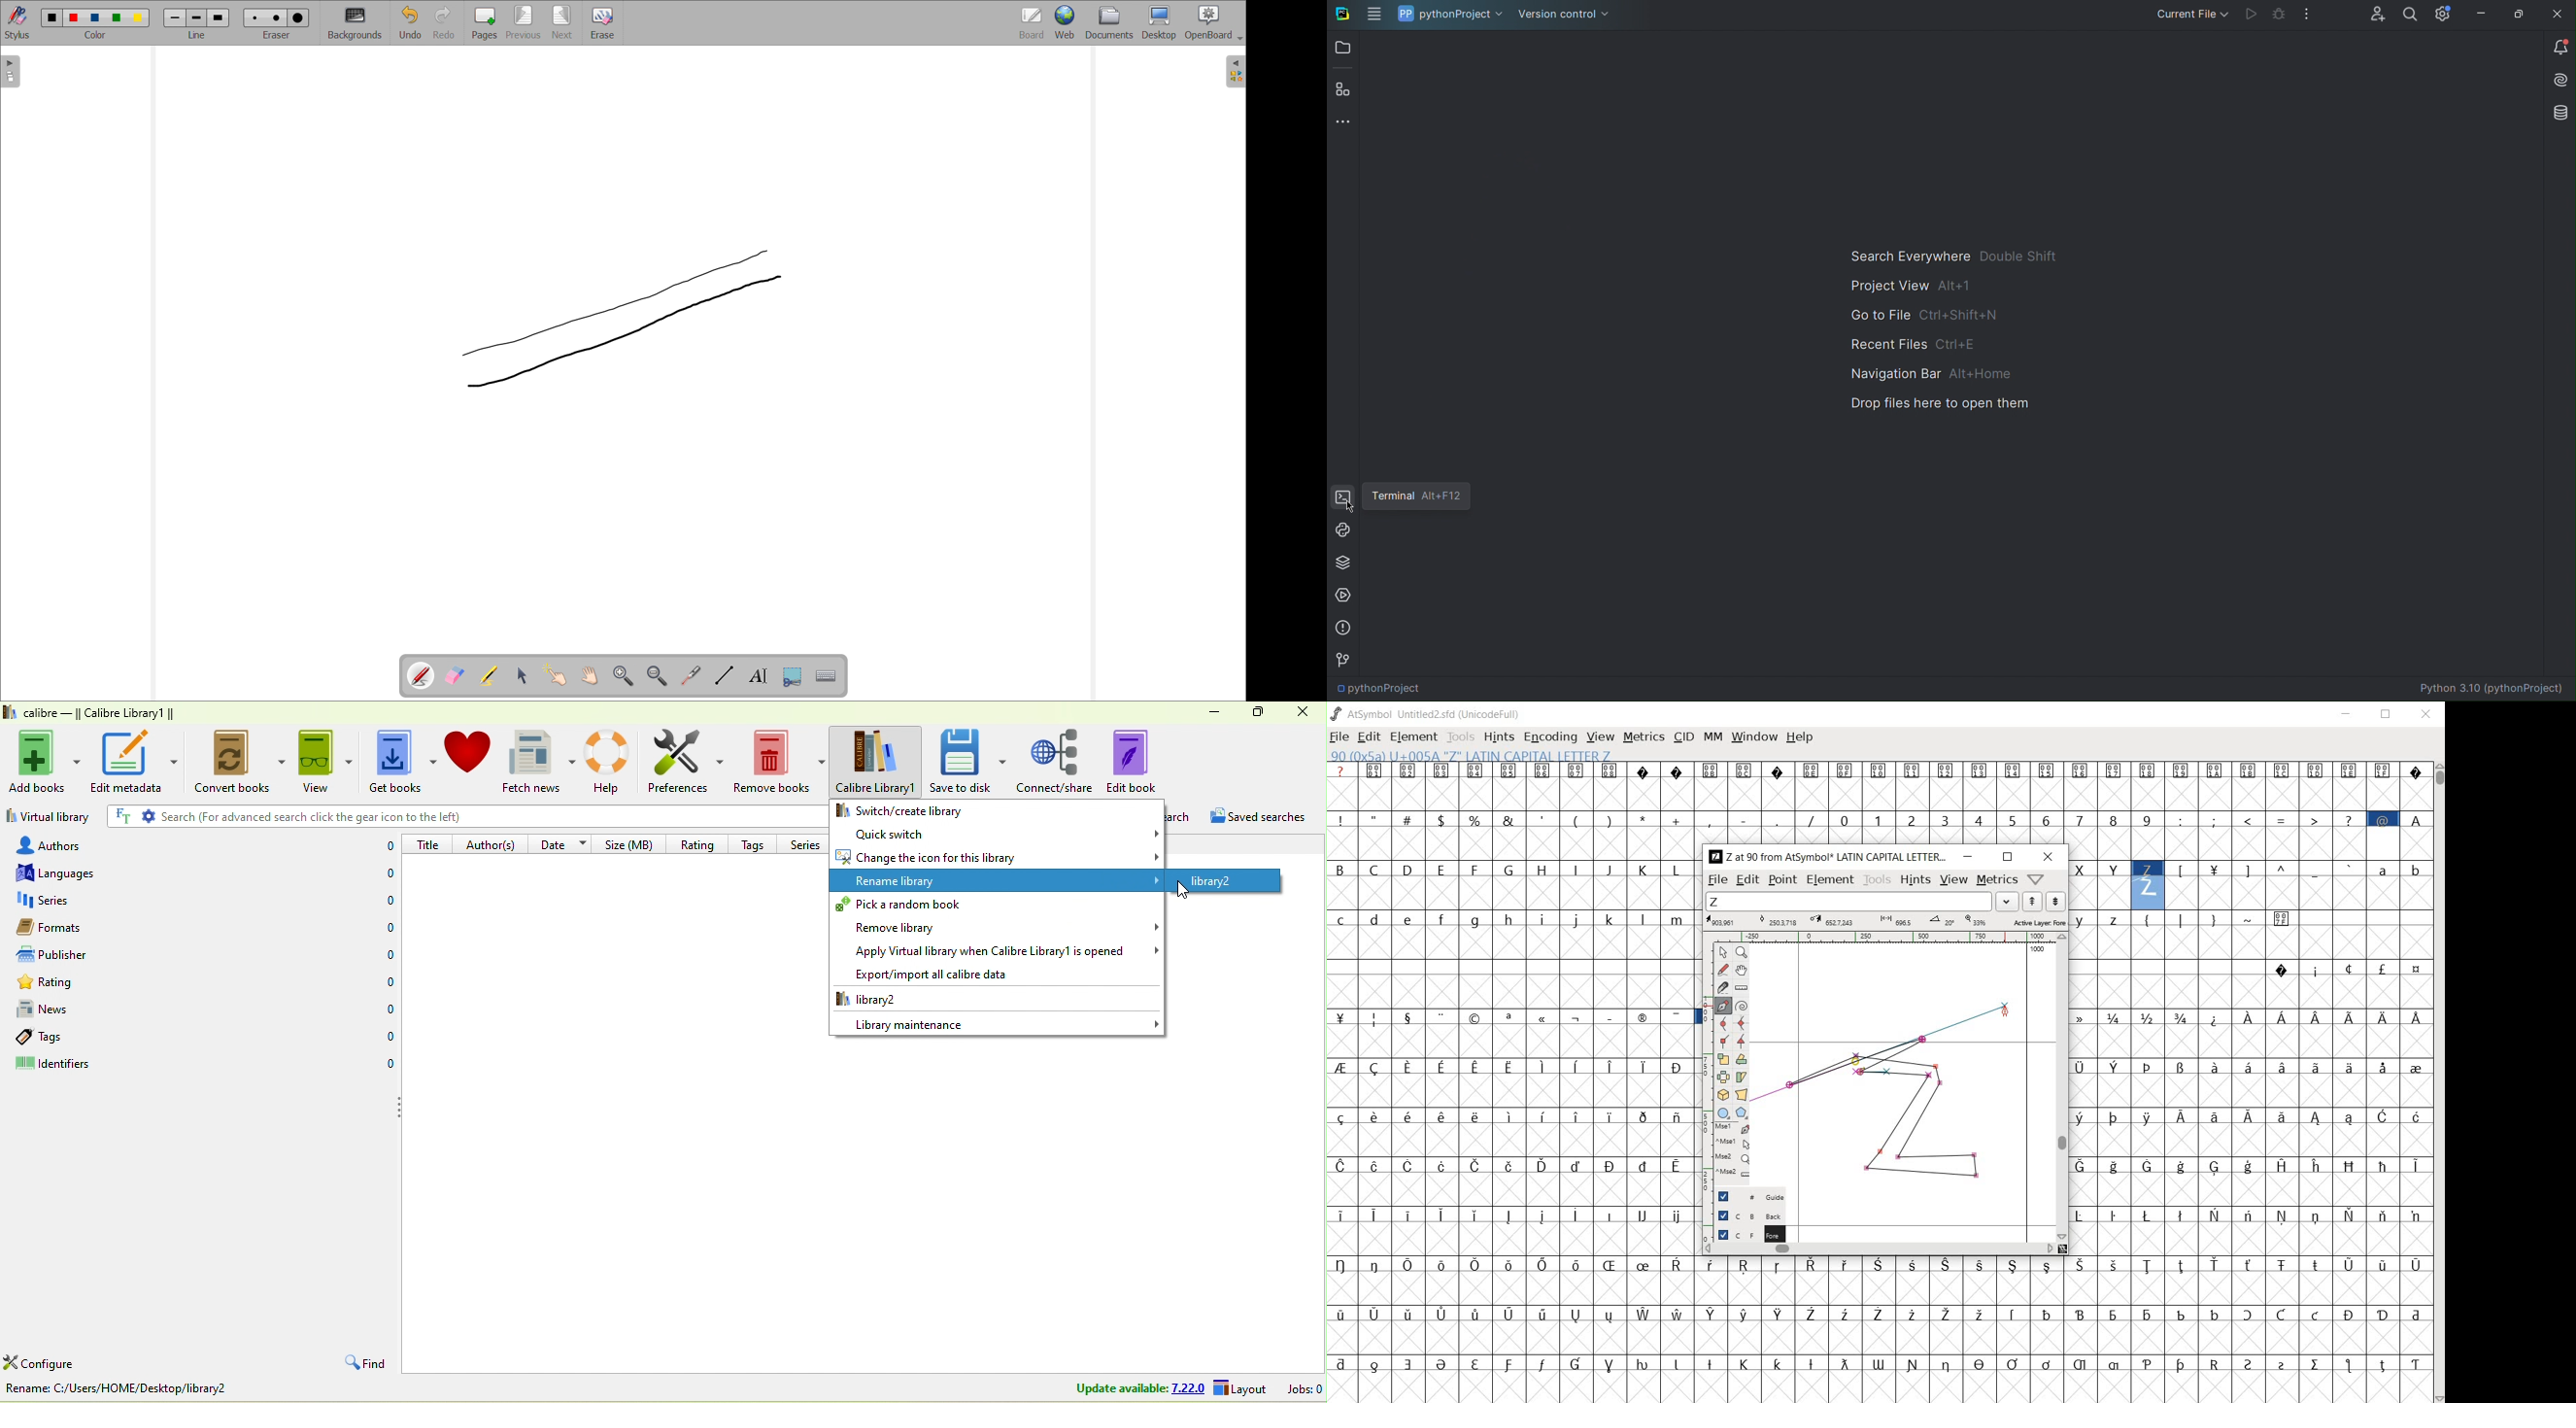 The width and height of the screenshot is (2576, 1428). I want to click on add books, so click(46, 759).